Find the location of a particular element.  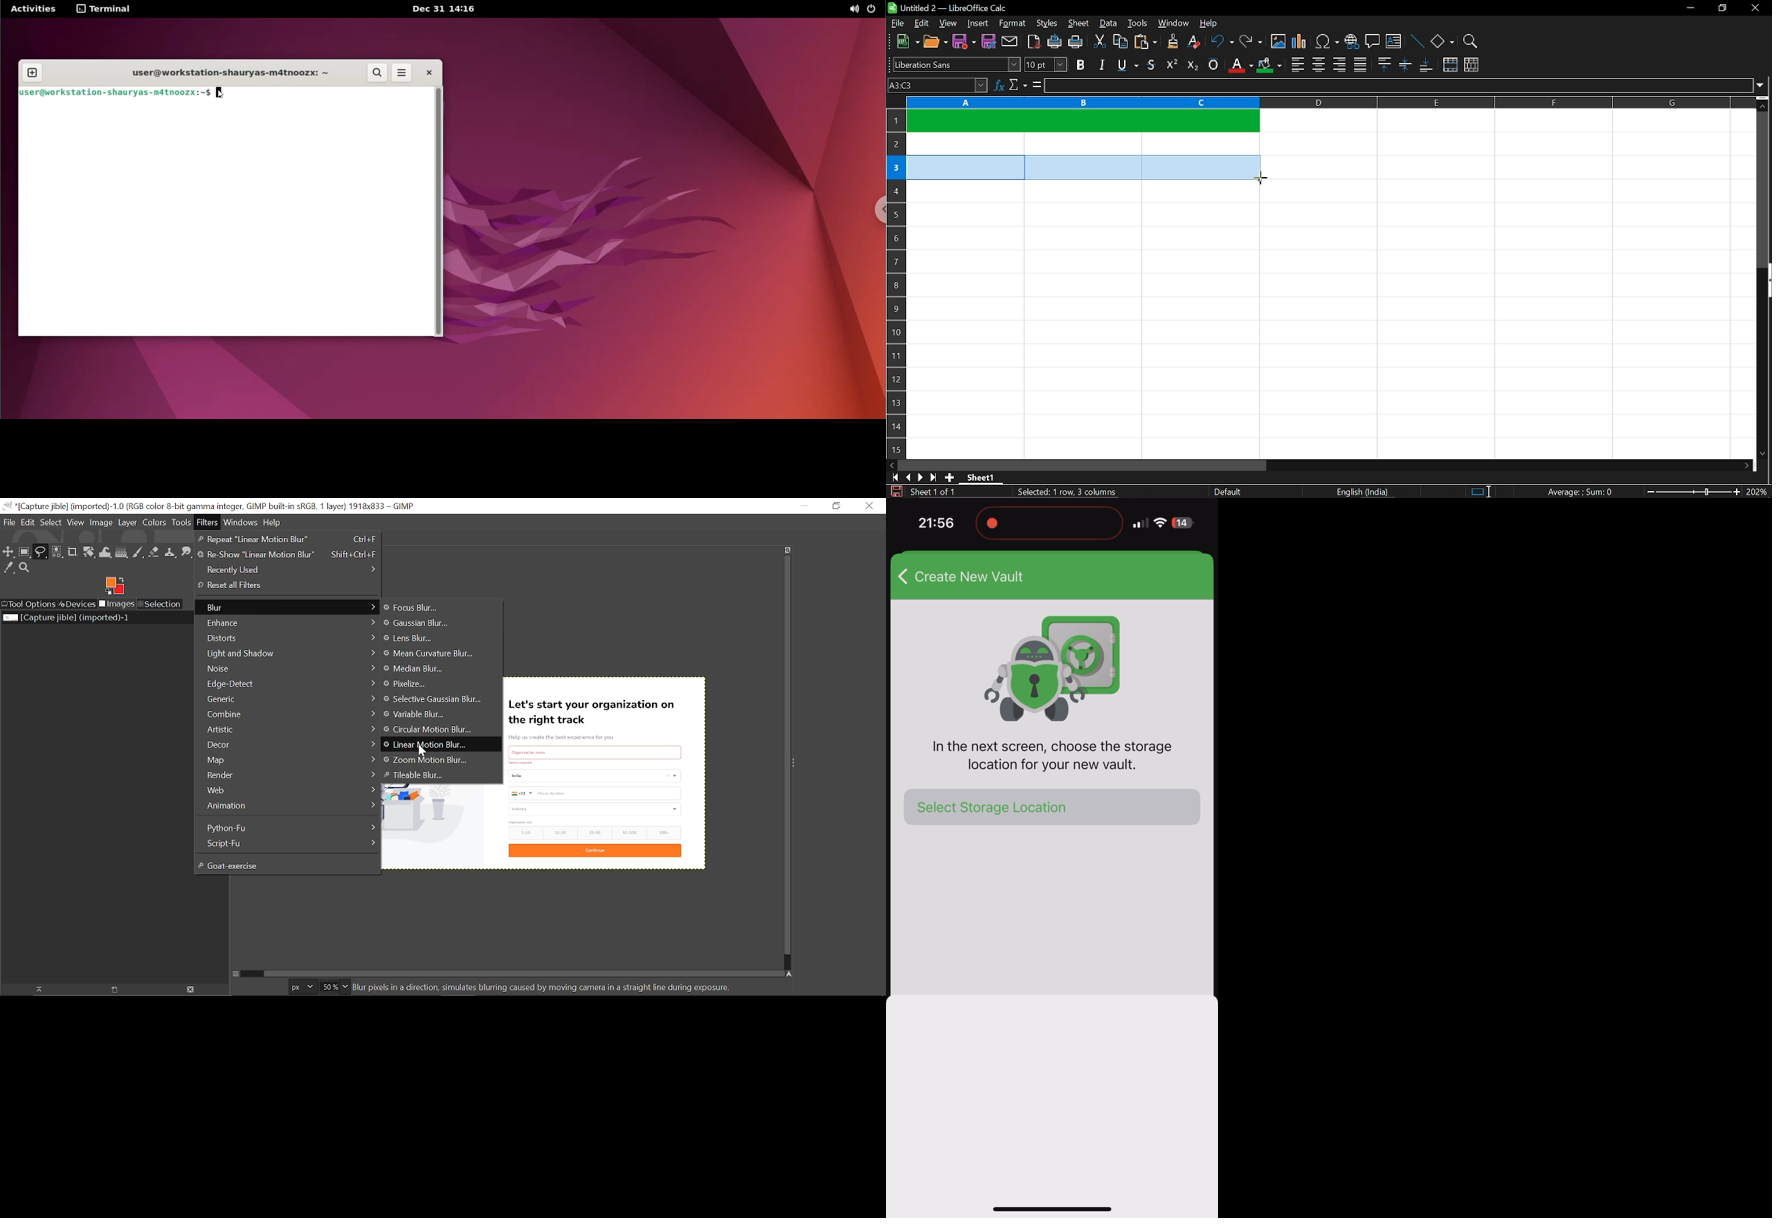

Filters is located at coordinates (208, 523).